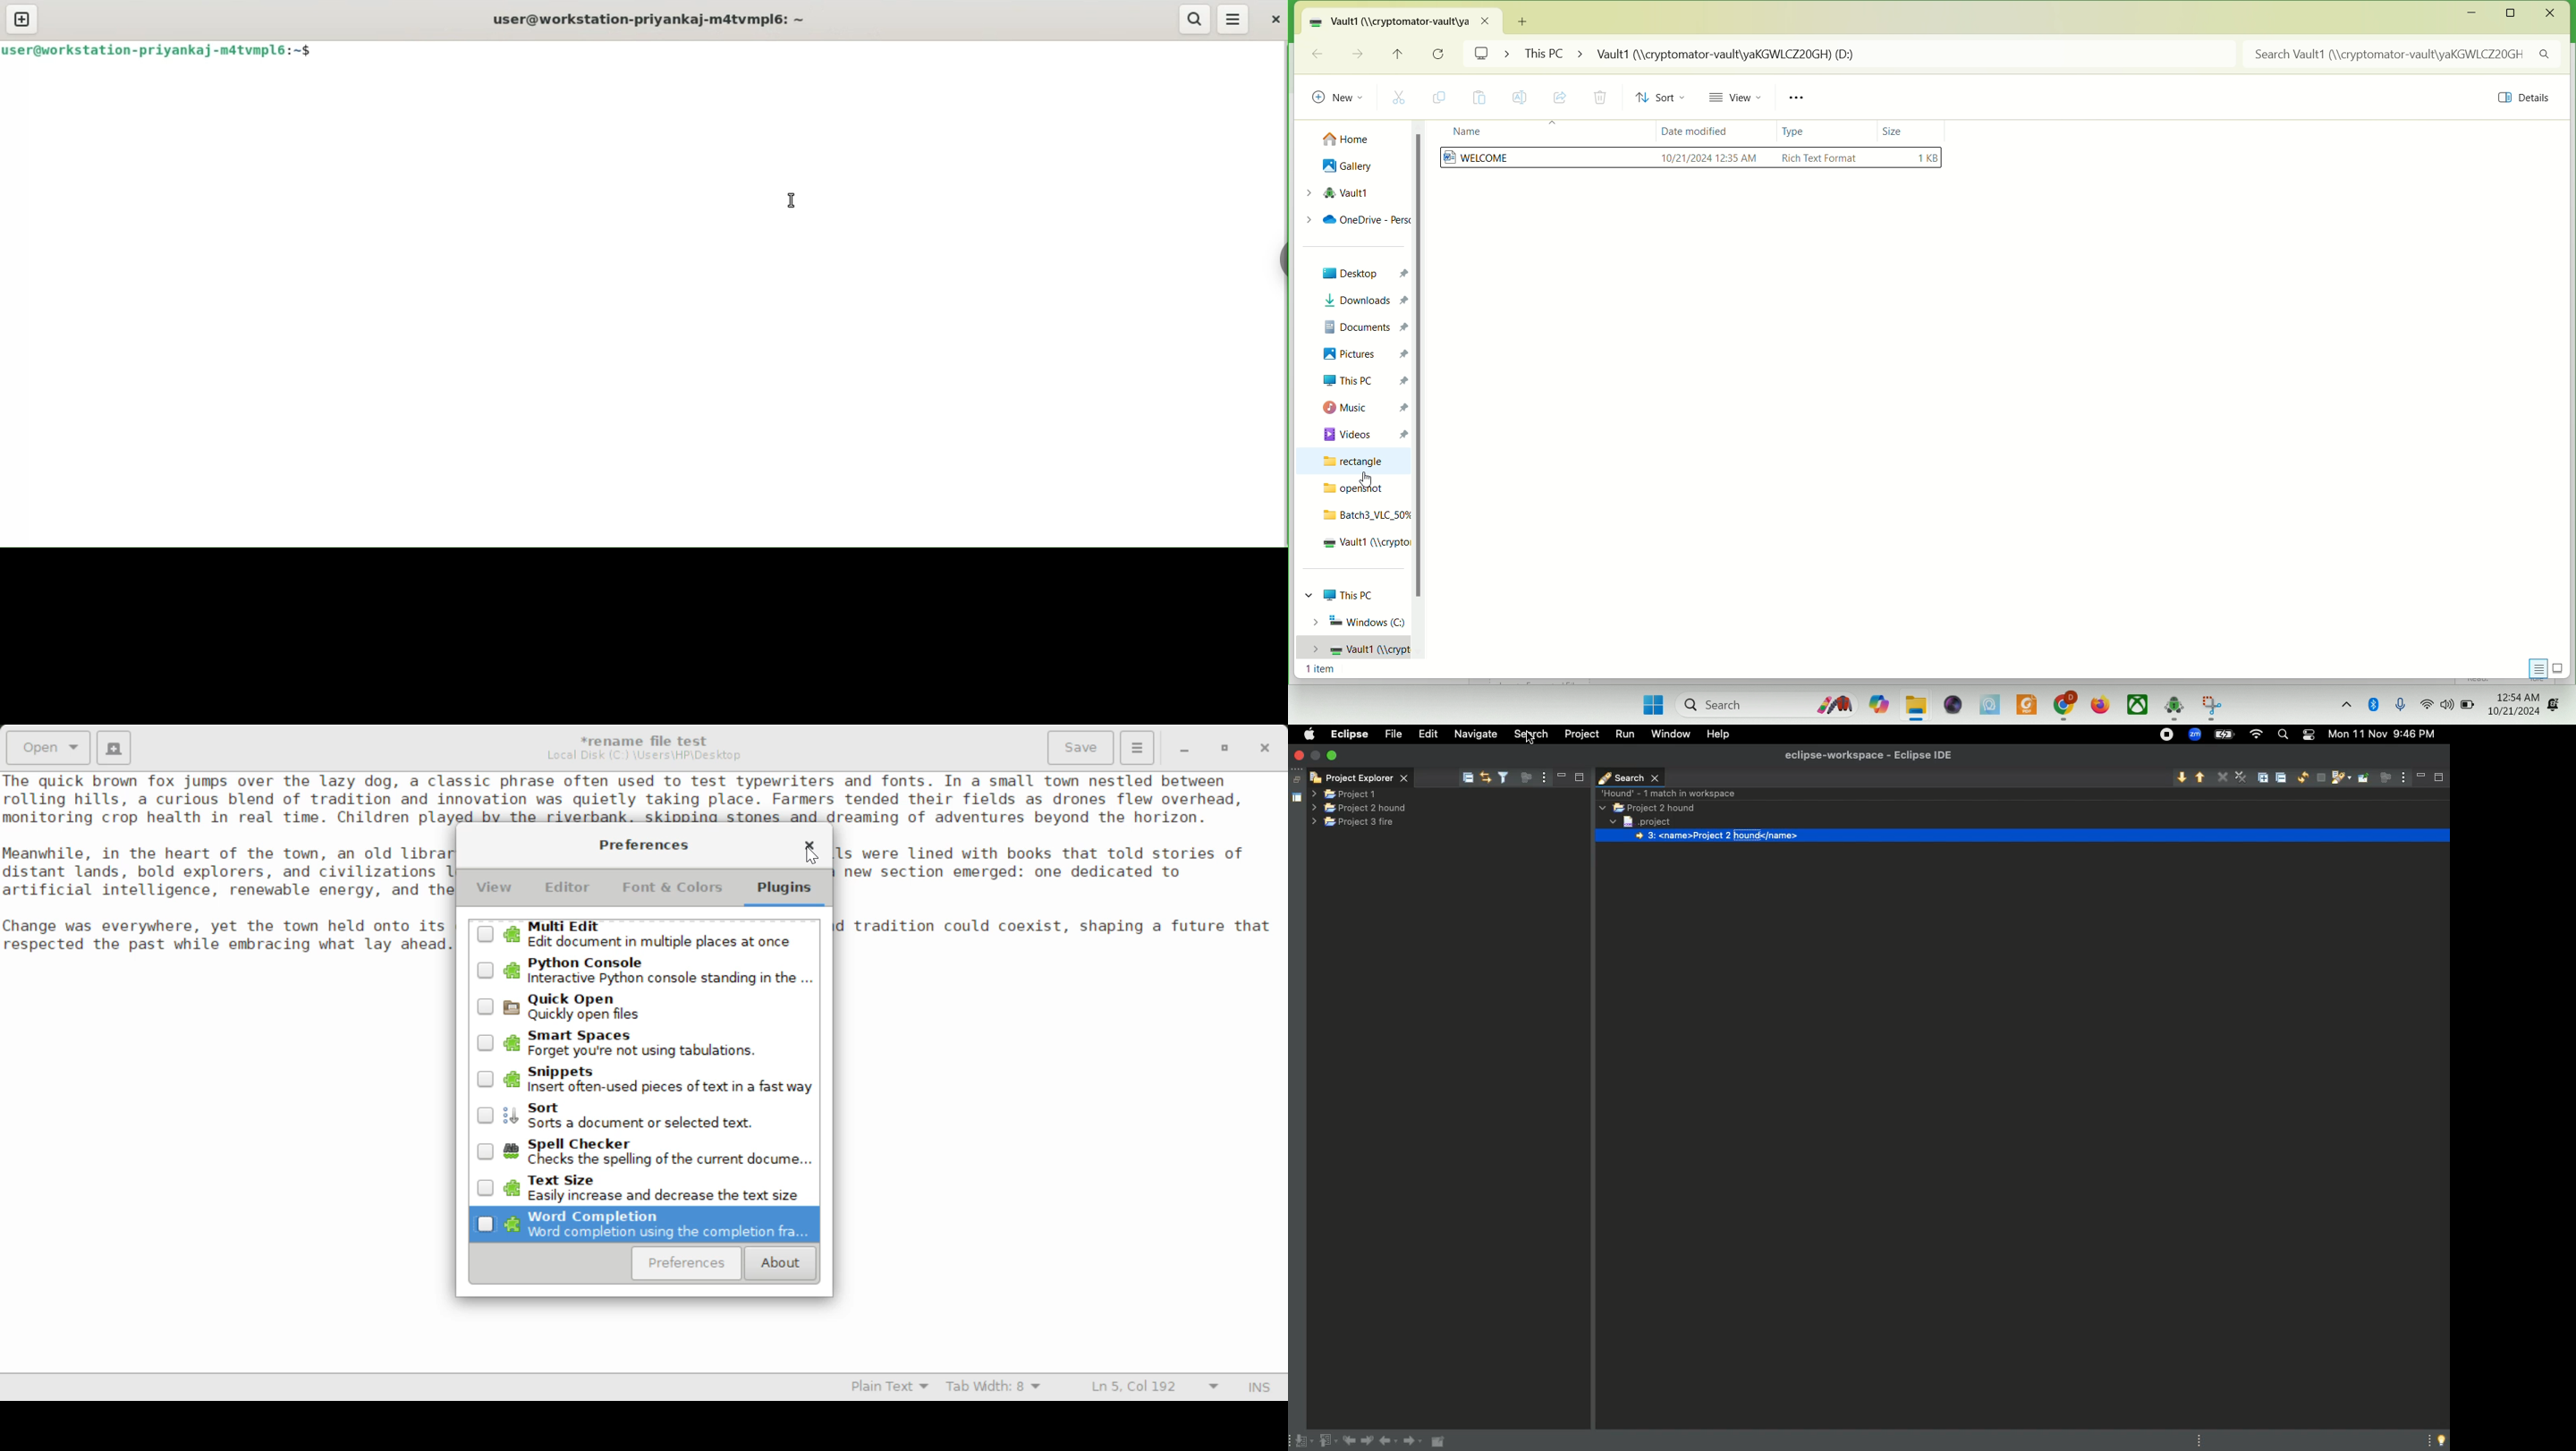 The height and width of the screenshot is (1456, 2576). What do you see at coordinates (2223, 734) in the screenshot?
I see `Charge` at bounding box center [2223, 734].